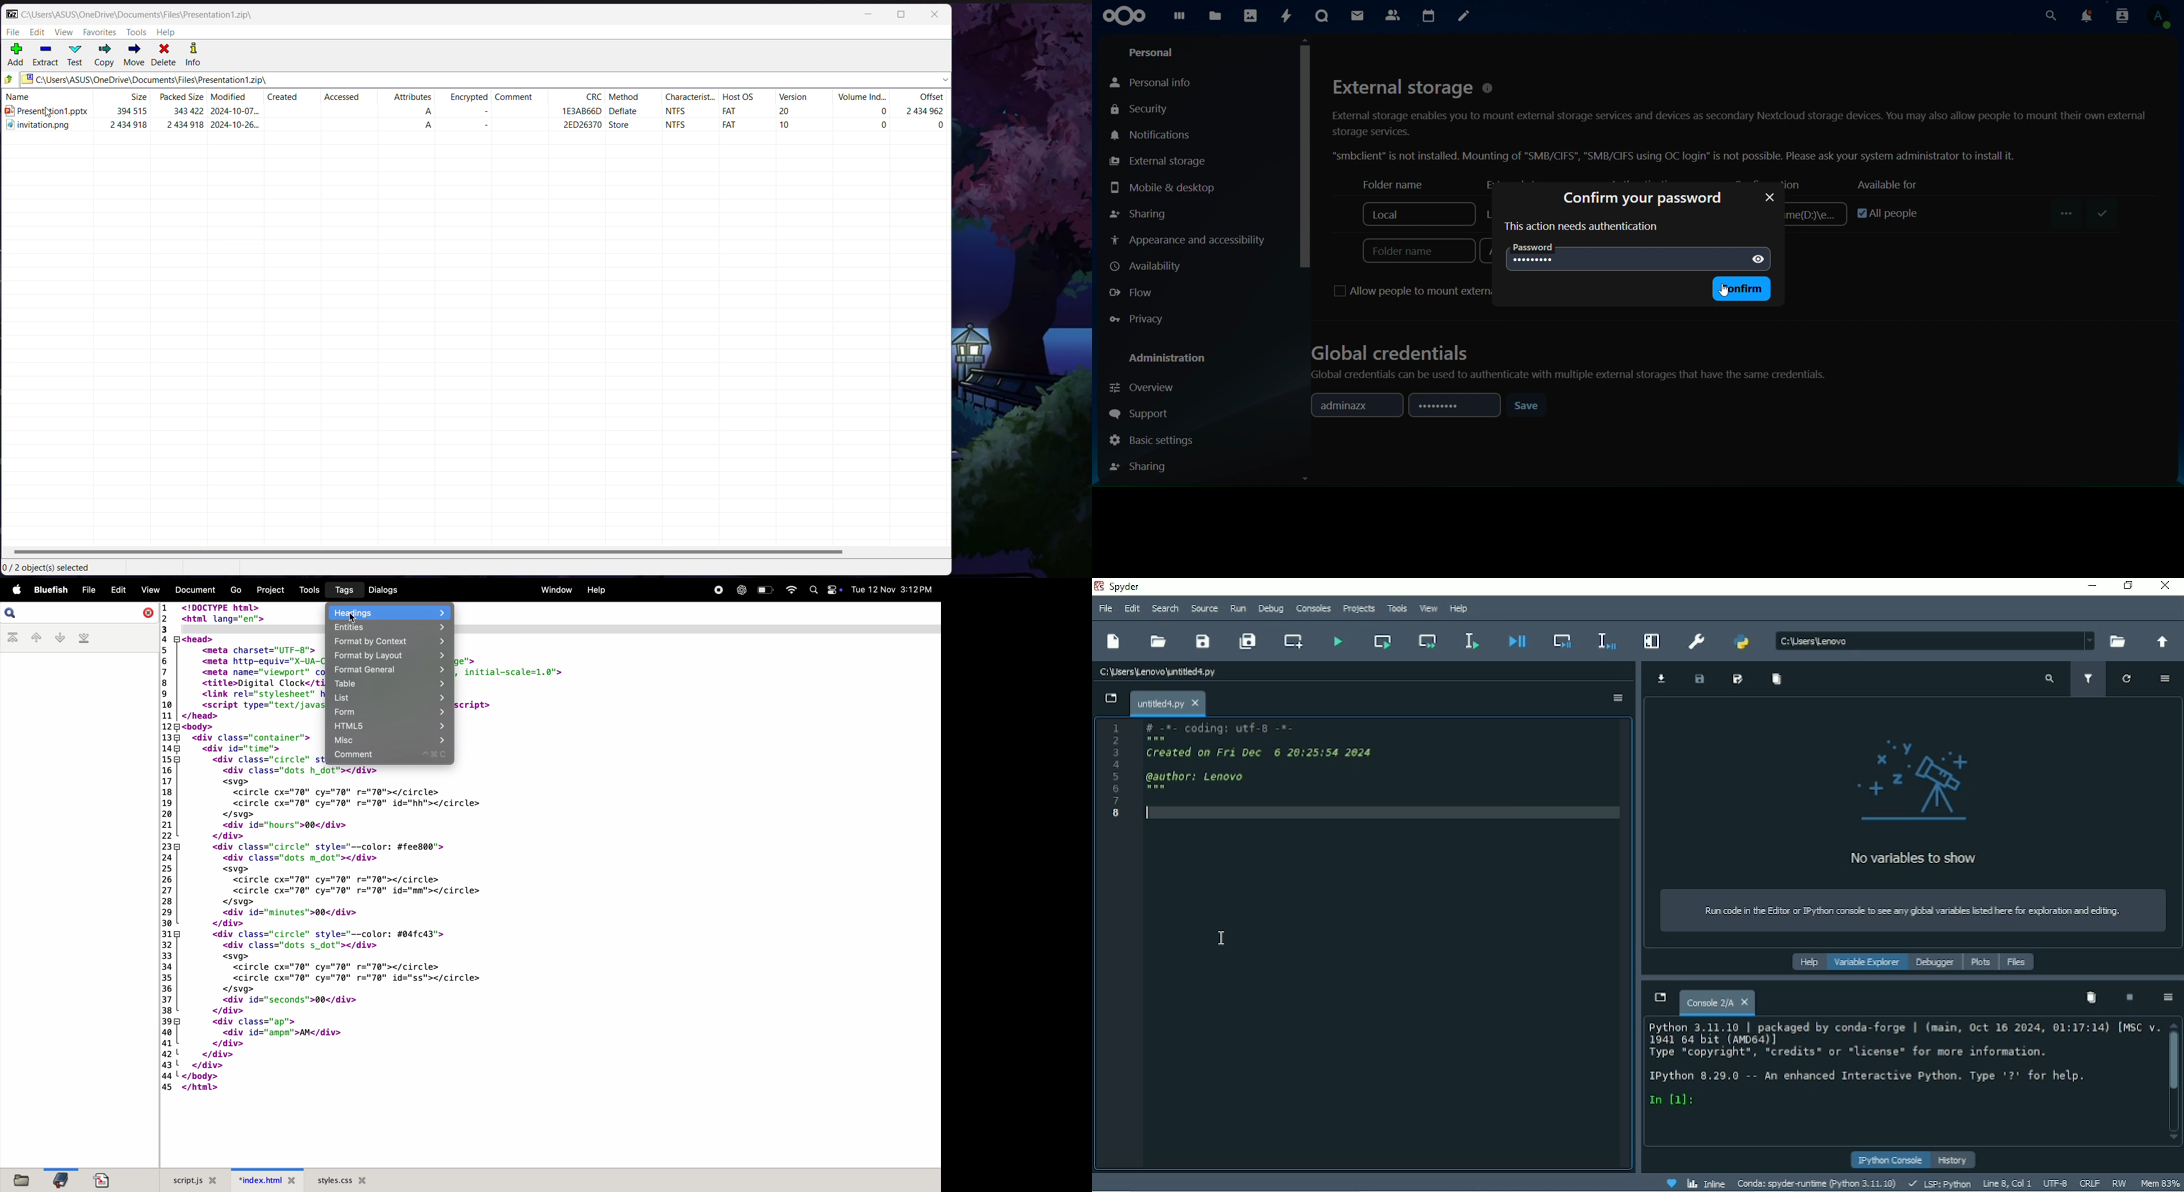 The width and height of the screenshot is (2184, 1204). Describe the element at coordinates (1247, 641) in the screenshot. I see `Save all files` at that location.